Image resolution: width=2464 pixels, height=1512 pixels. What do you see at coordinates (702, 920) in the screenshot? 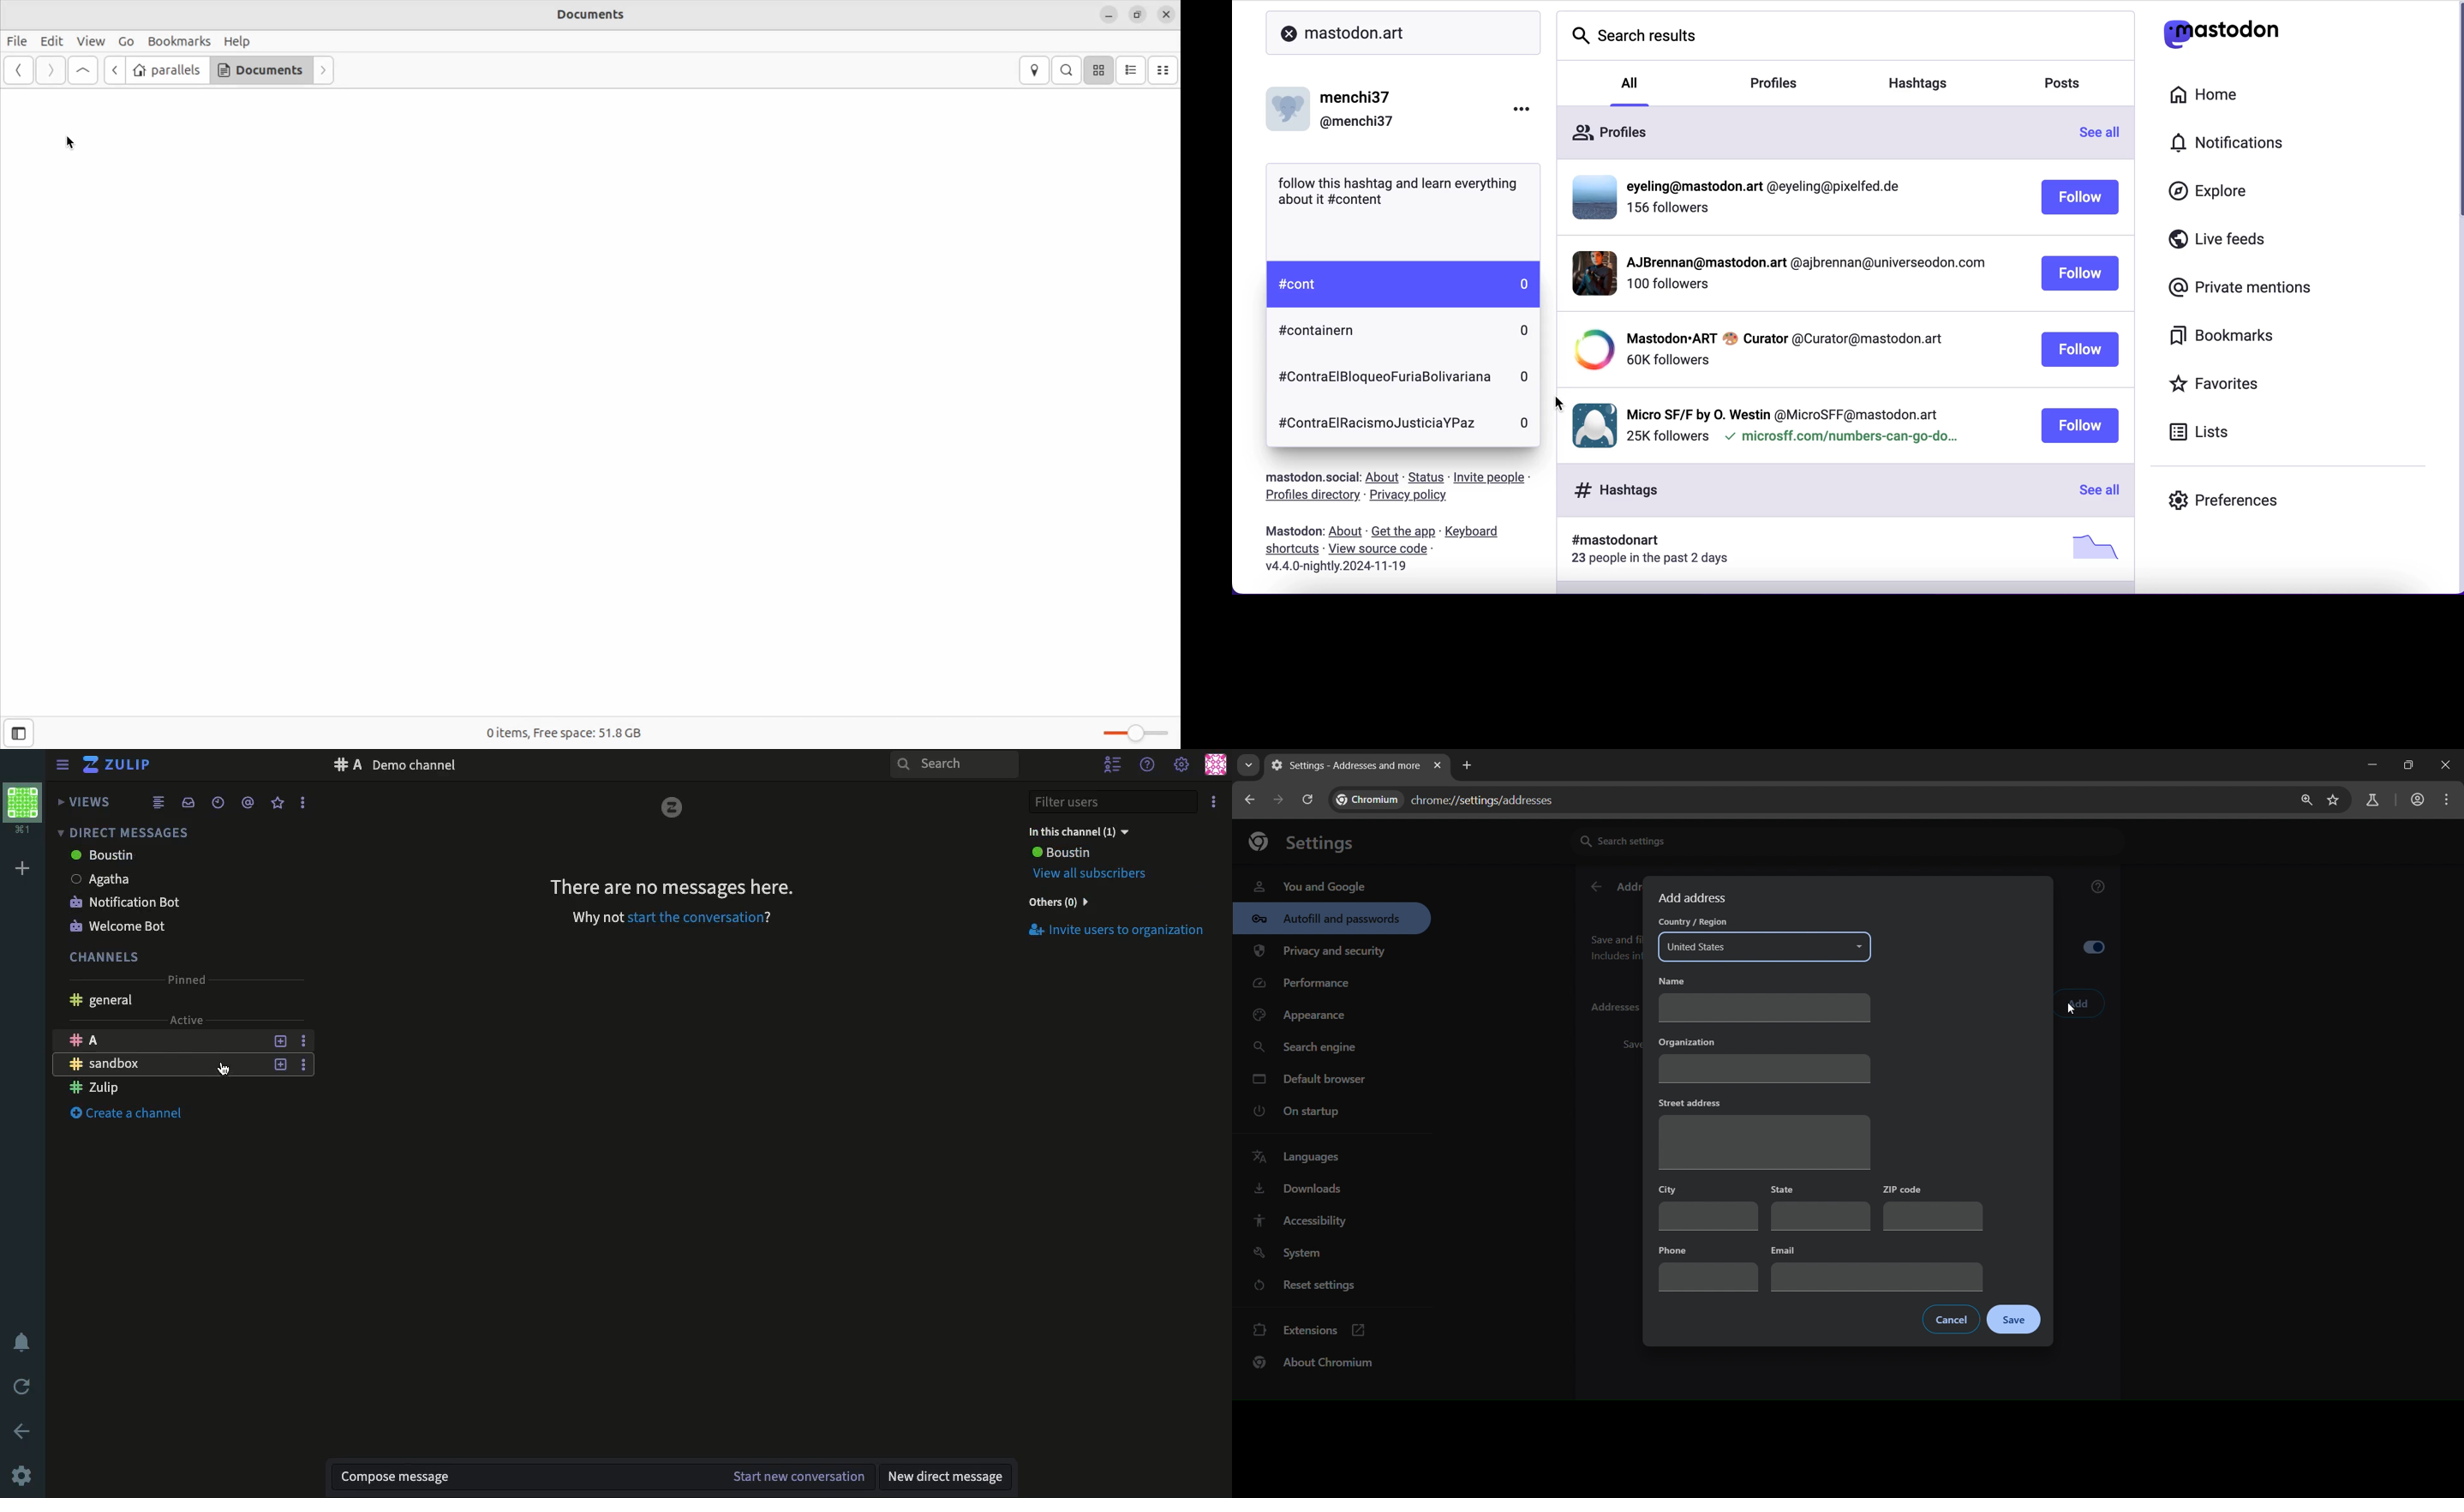
I see `Start the conversation?` at bounding box center [702, 920].